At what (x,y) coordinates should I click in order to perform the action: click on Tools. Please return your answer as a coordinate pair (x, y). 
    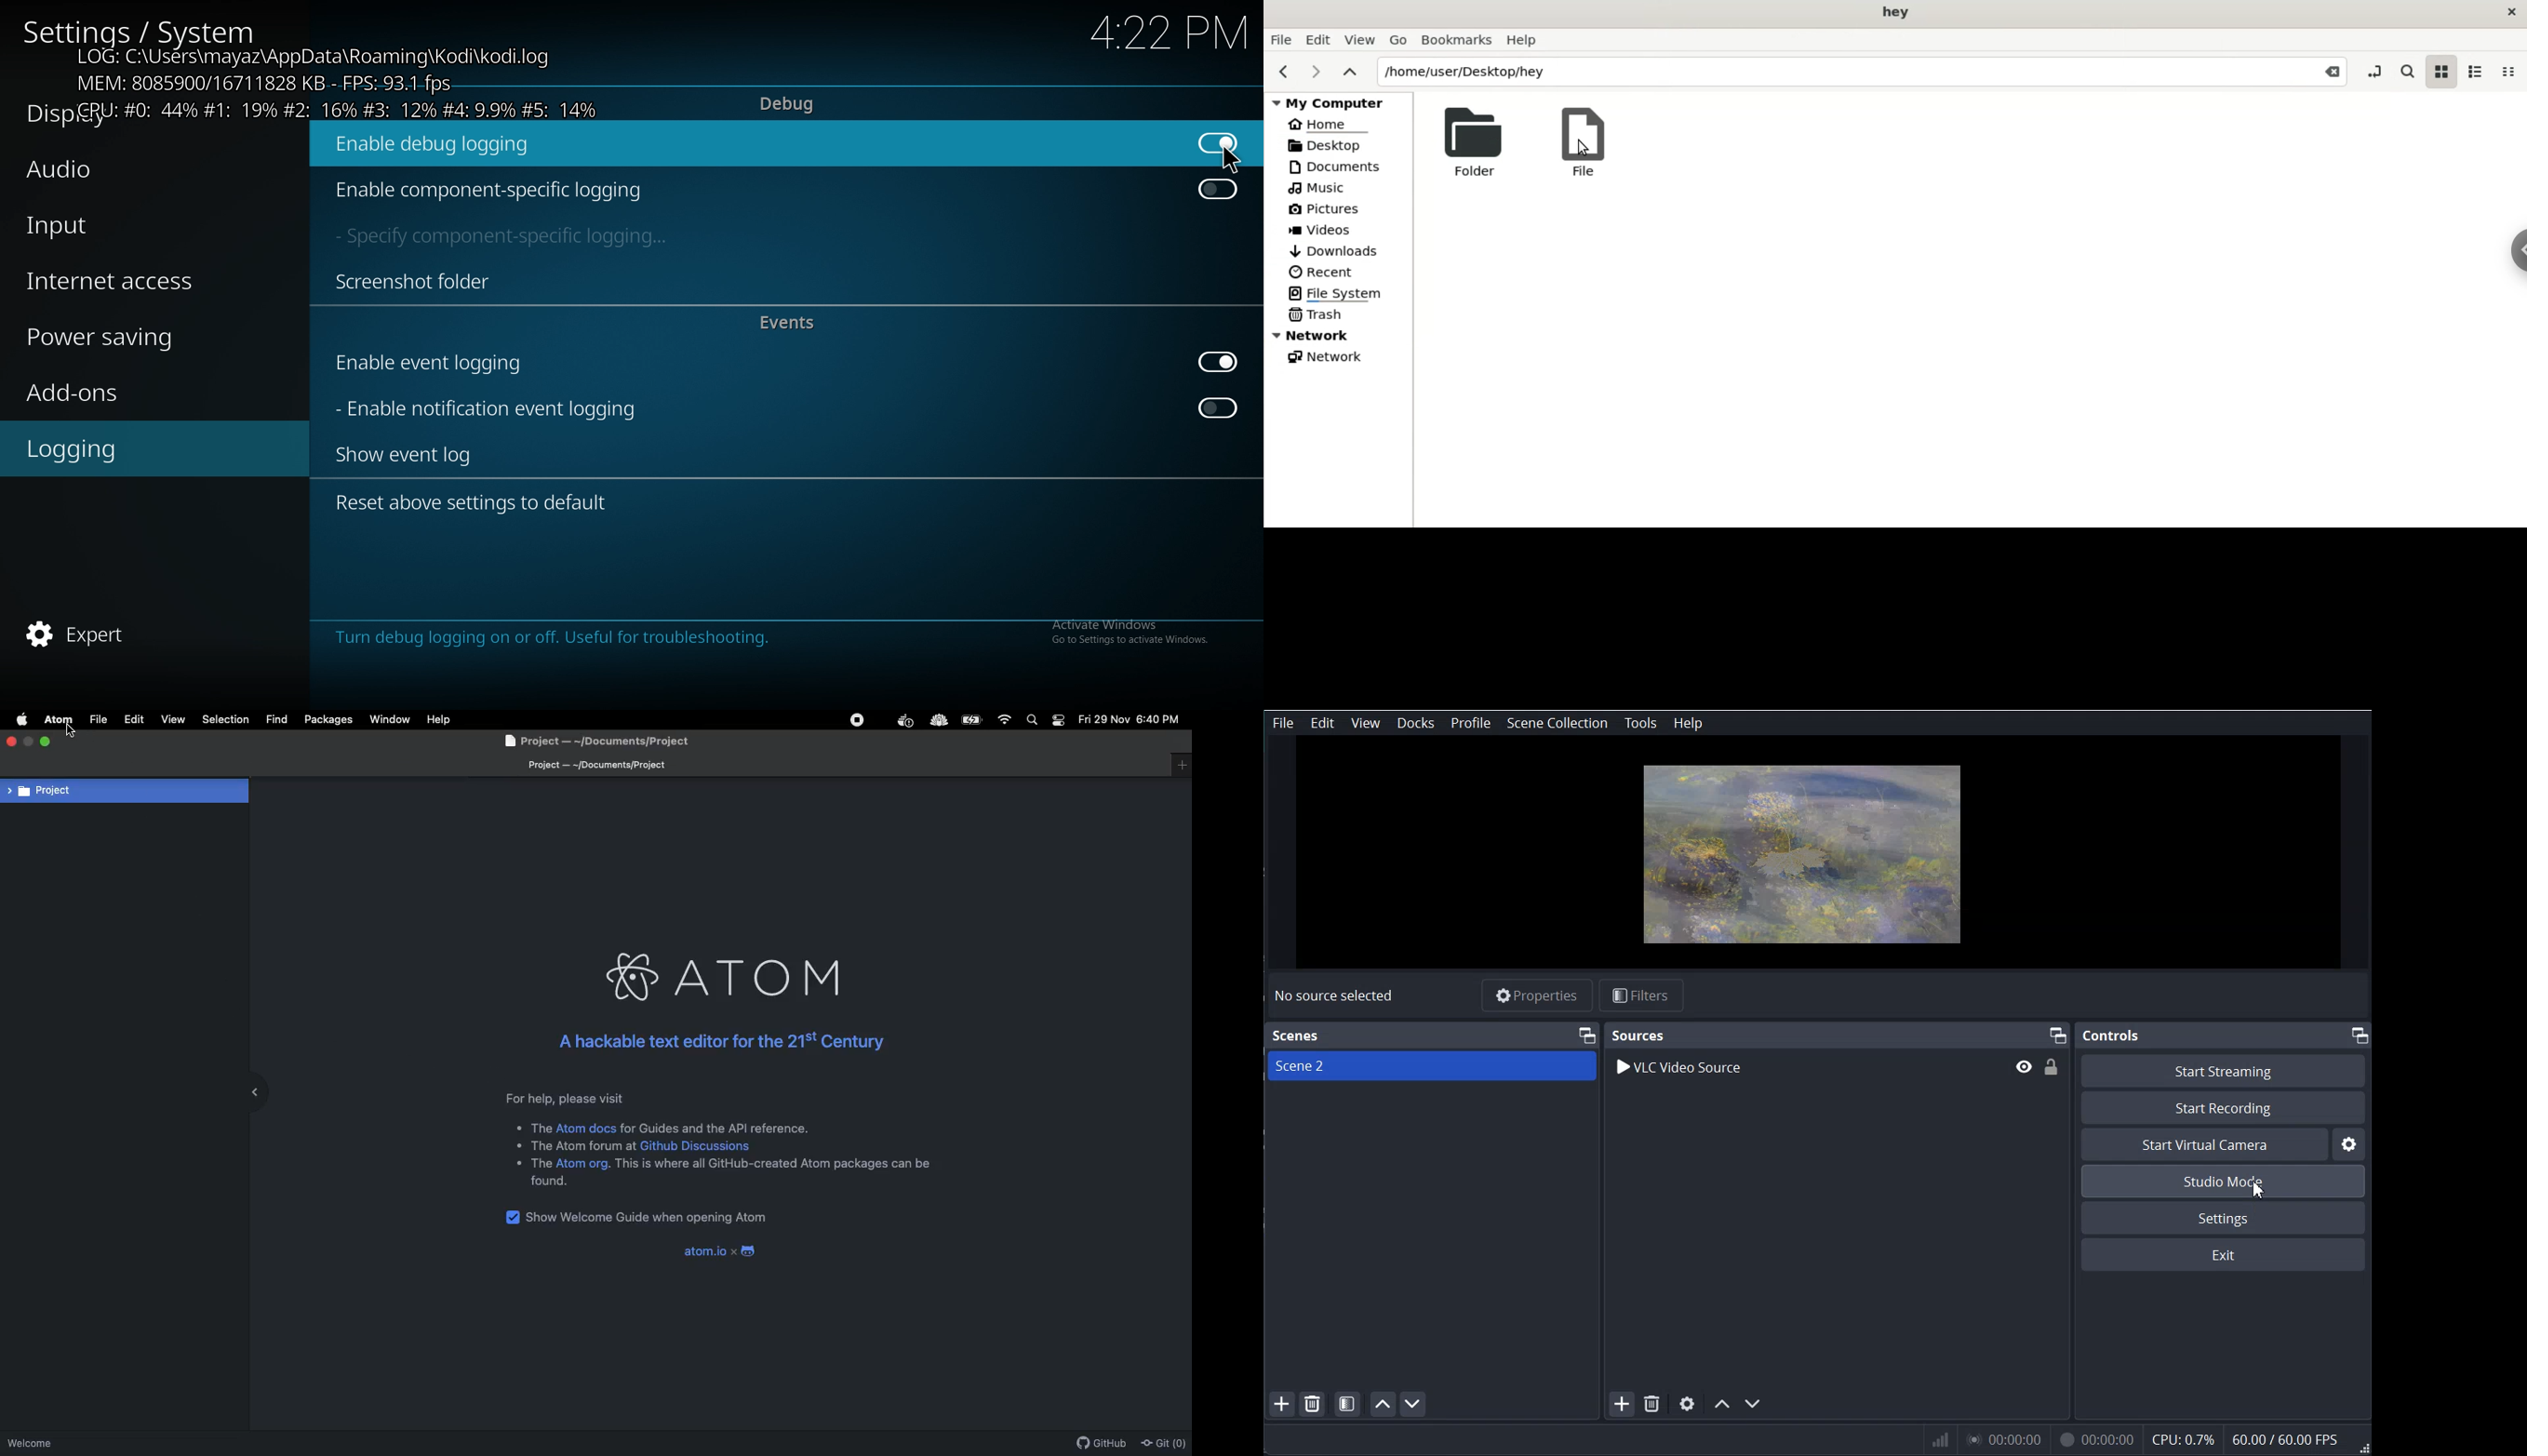
    Looking at the image, I should click on (1641, 723).